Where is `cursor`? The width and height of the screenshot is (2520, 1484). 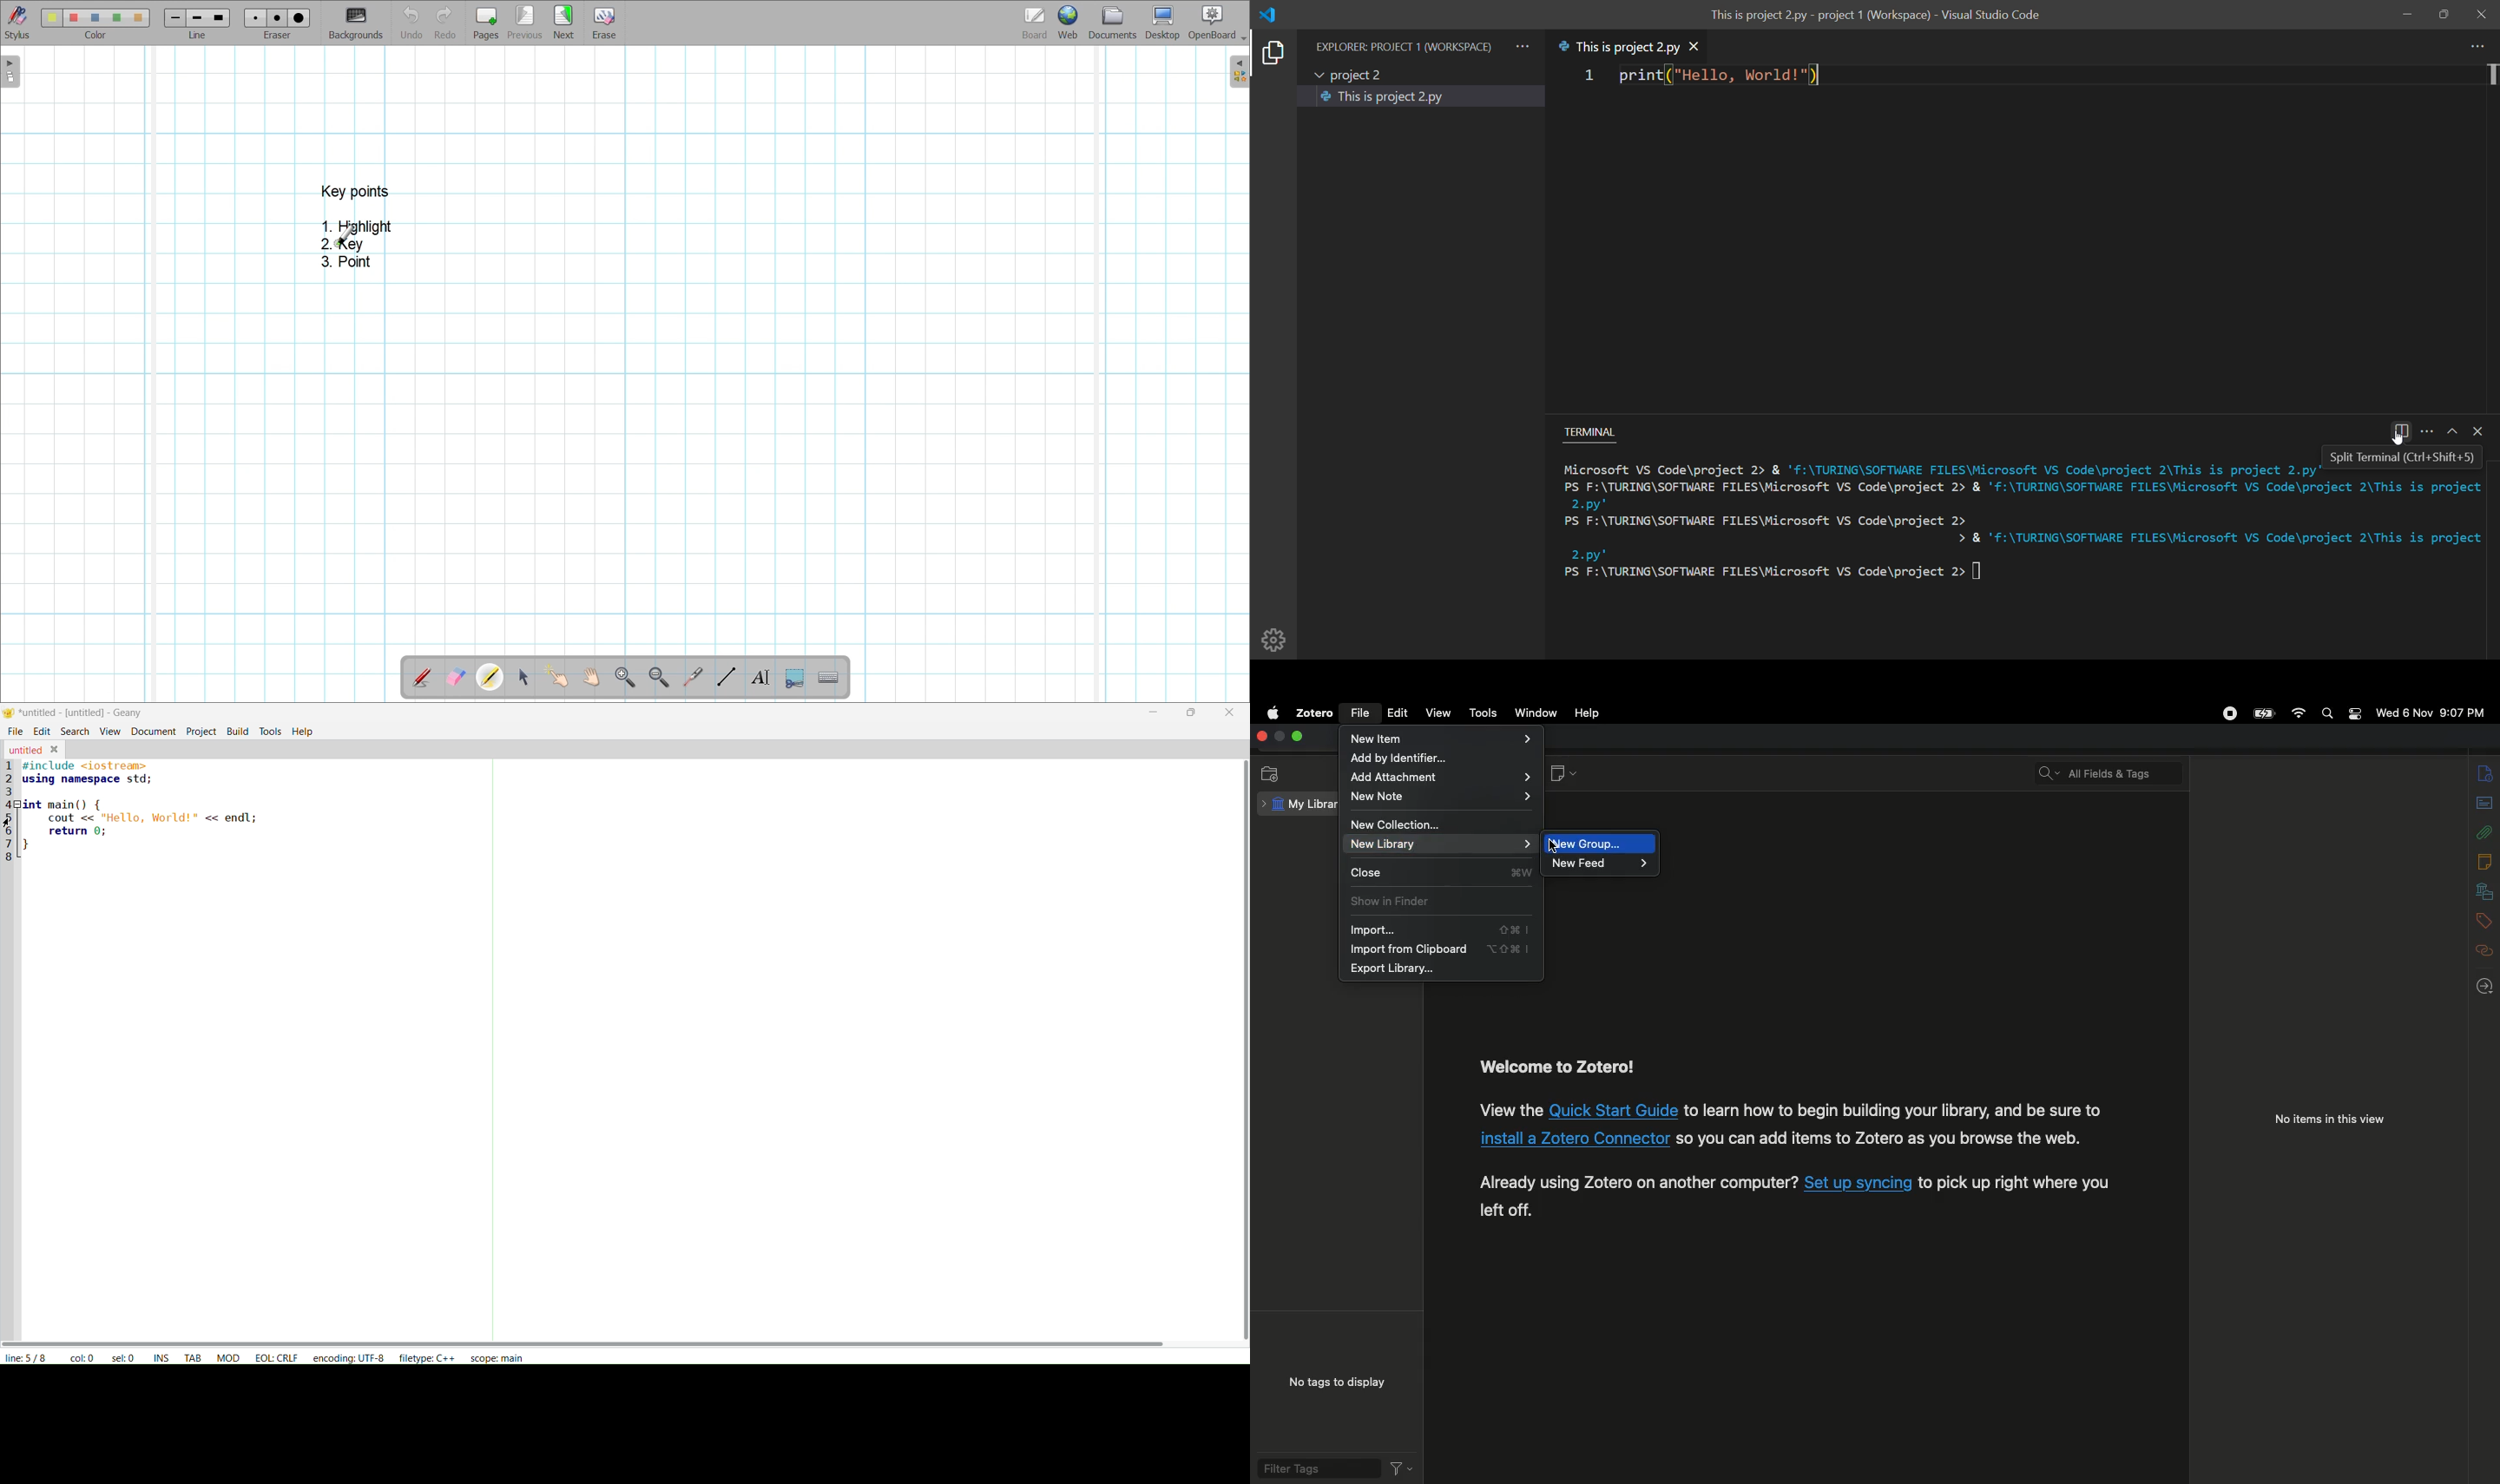 cursor is located at coordinates (1552, 846).